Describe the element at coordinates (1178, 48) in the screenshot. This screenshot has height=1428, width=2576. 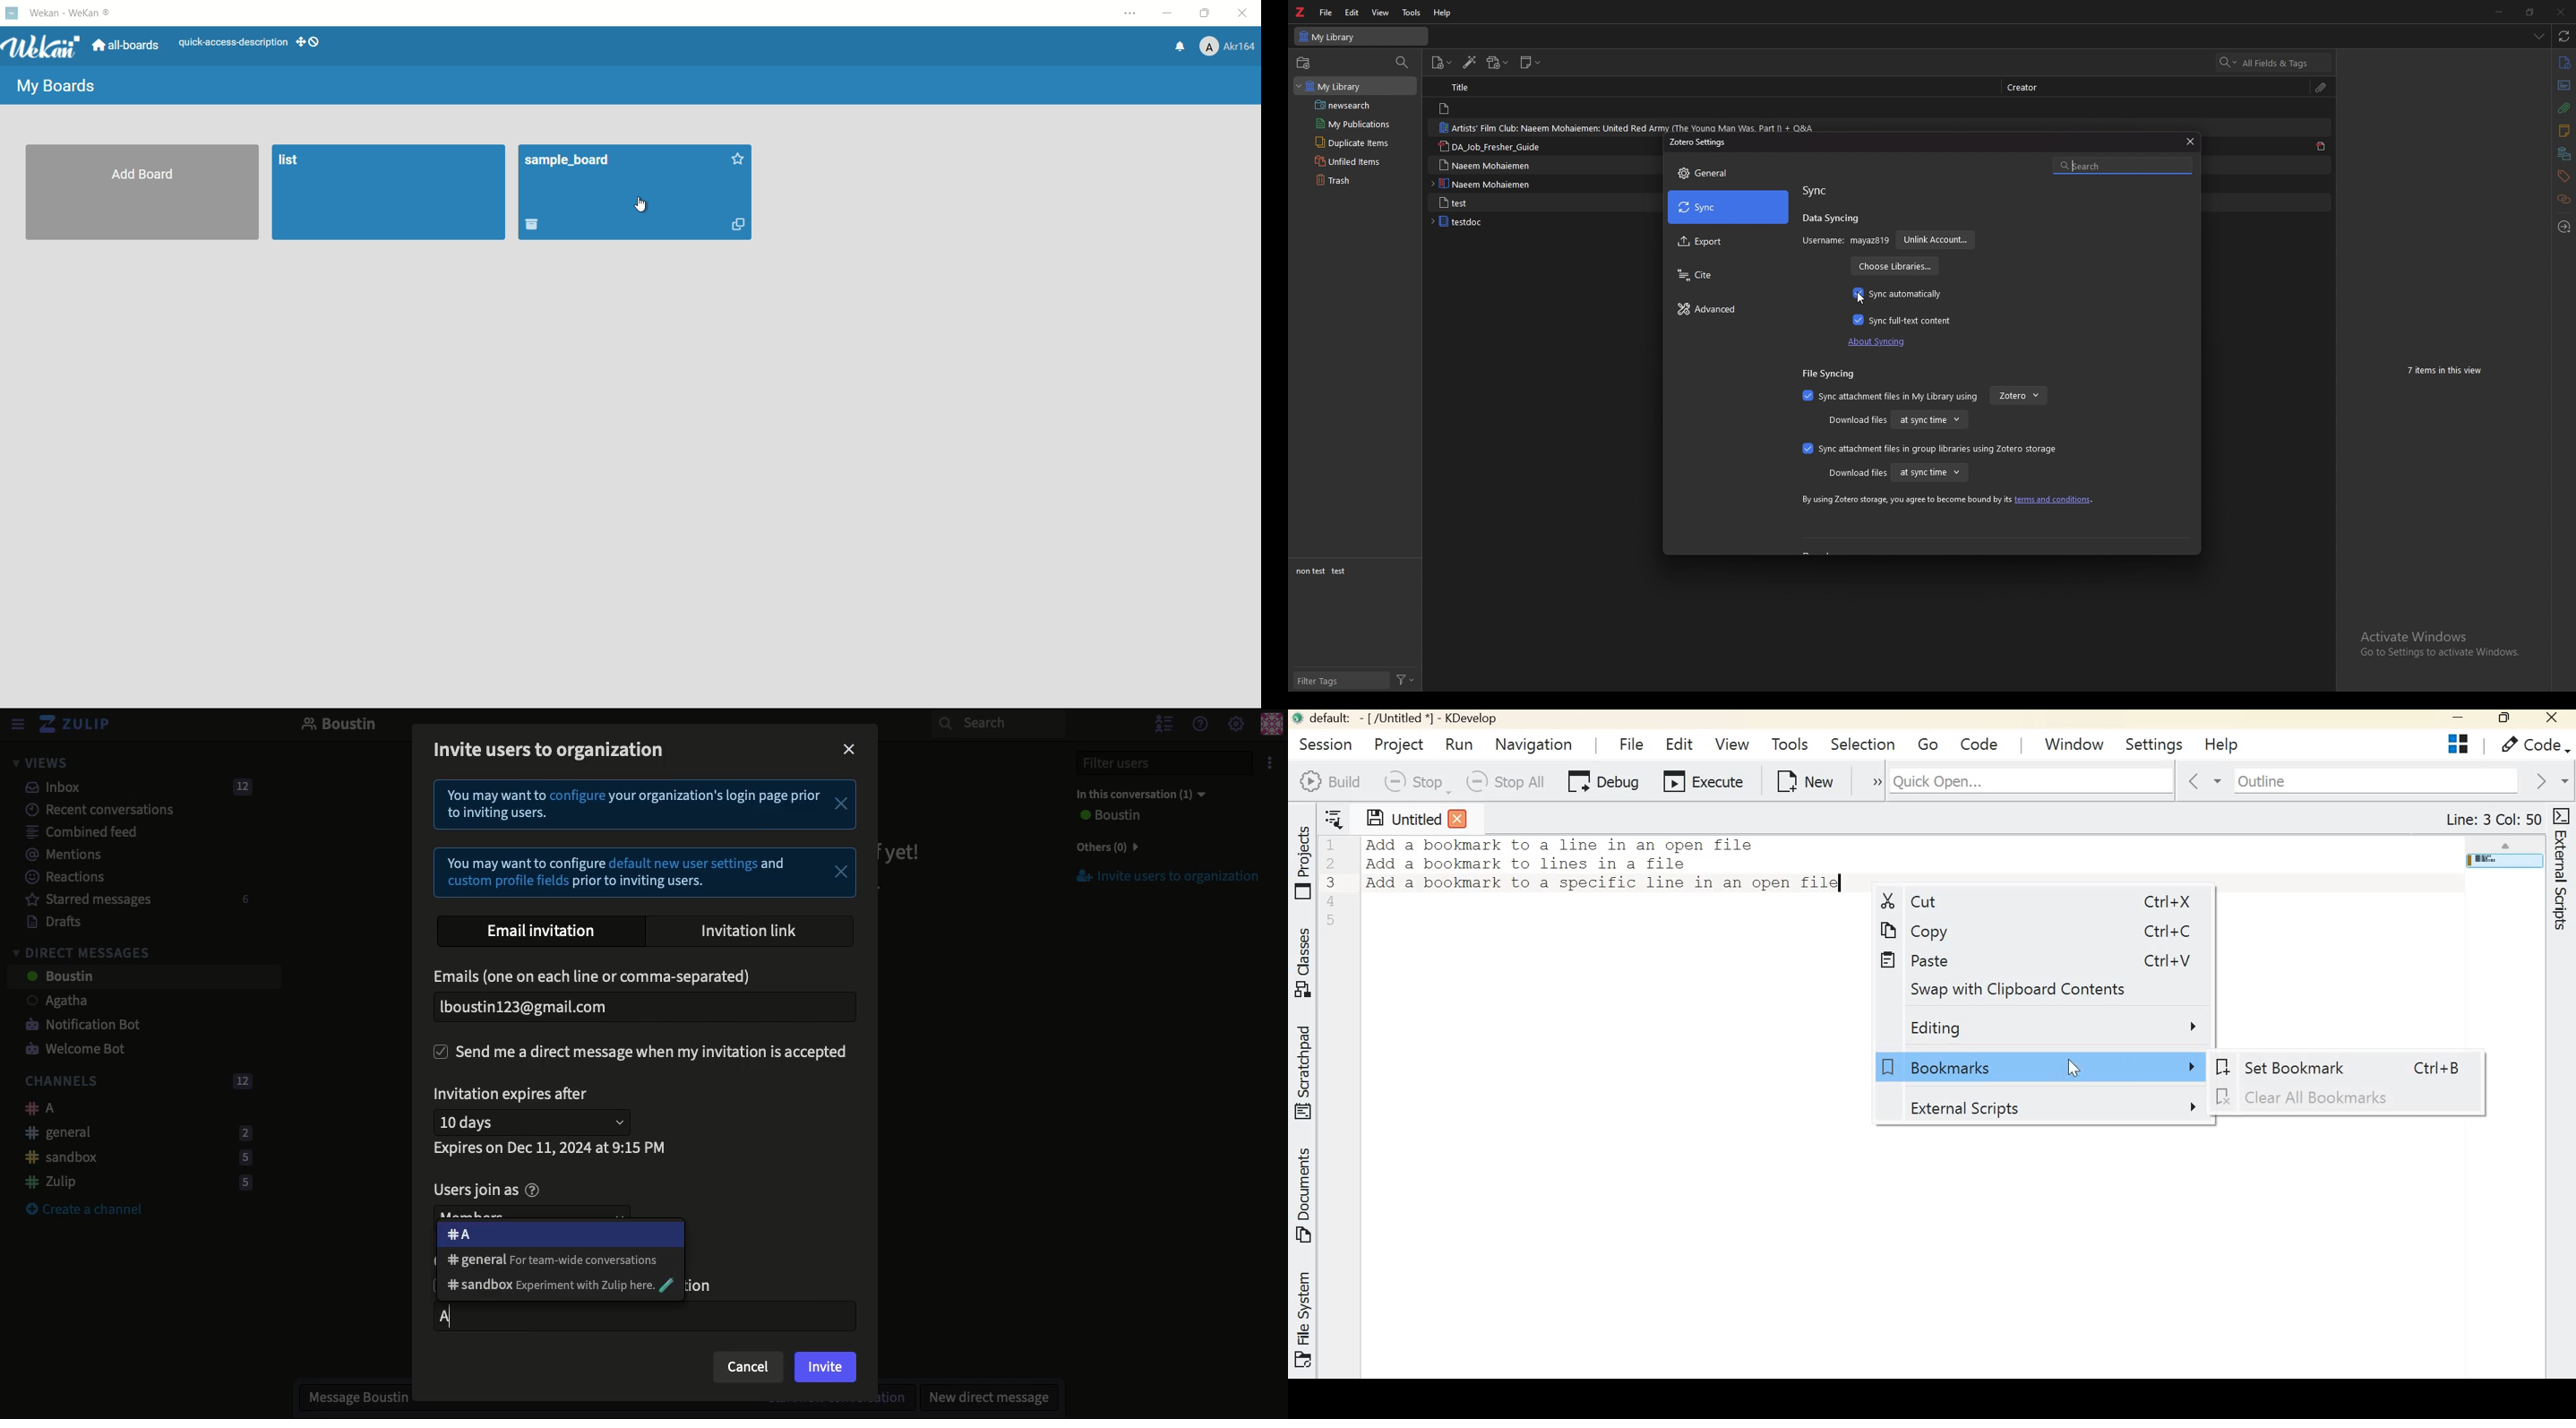
I see `notifications` at that location.